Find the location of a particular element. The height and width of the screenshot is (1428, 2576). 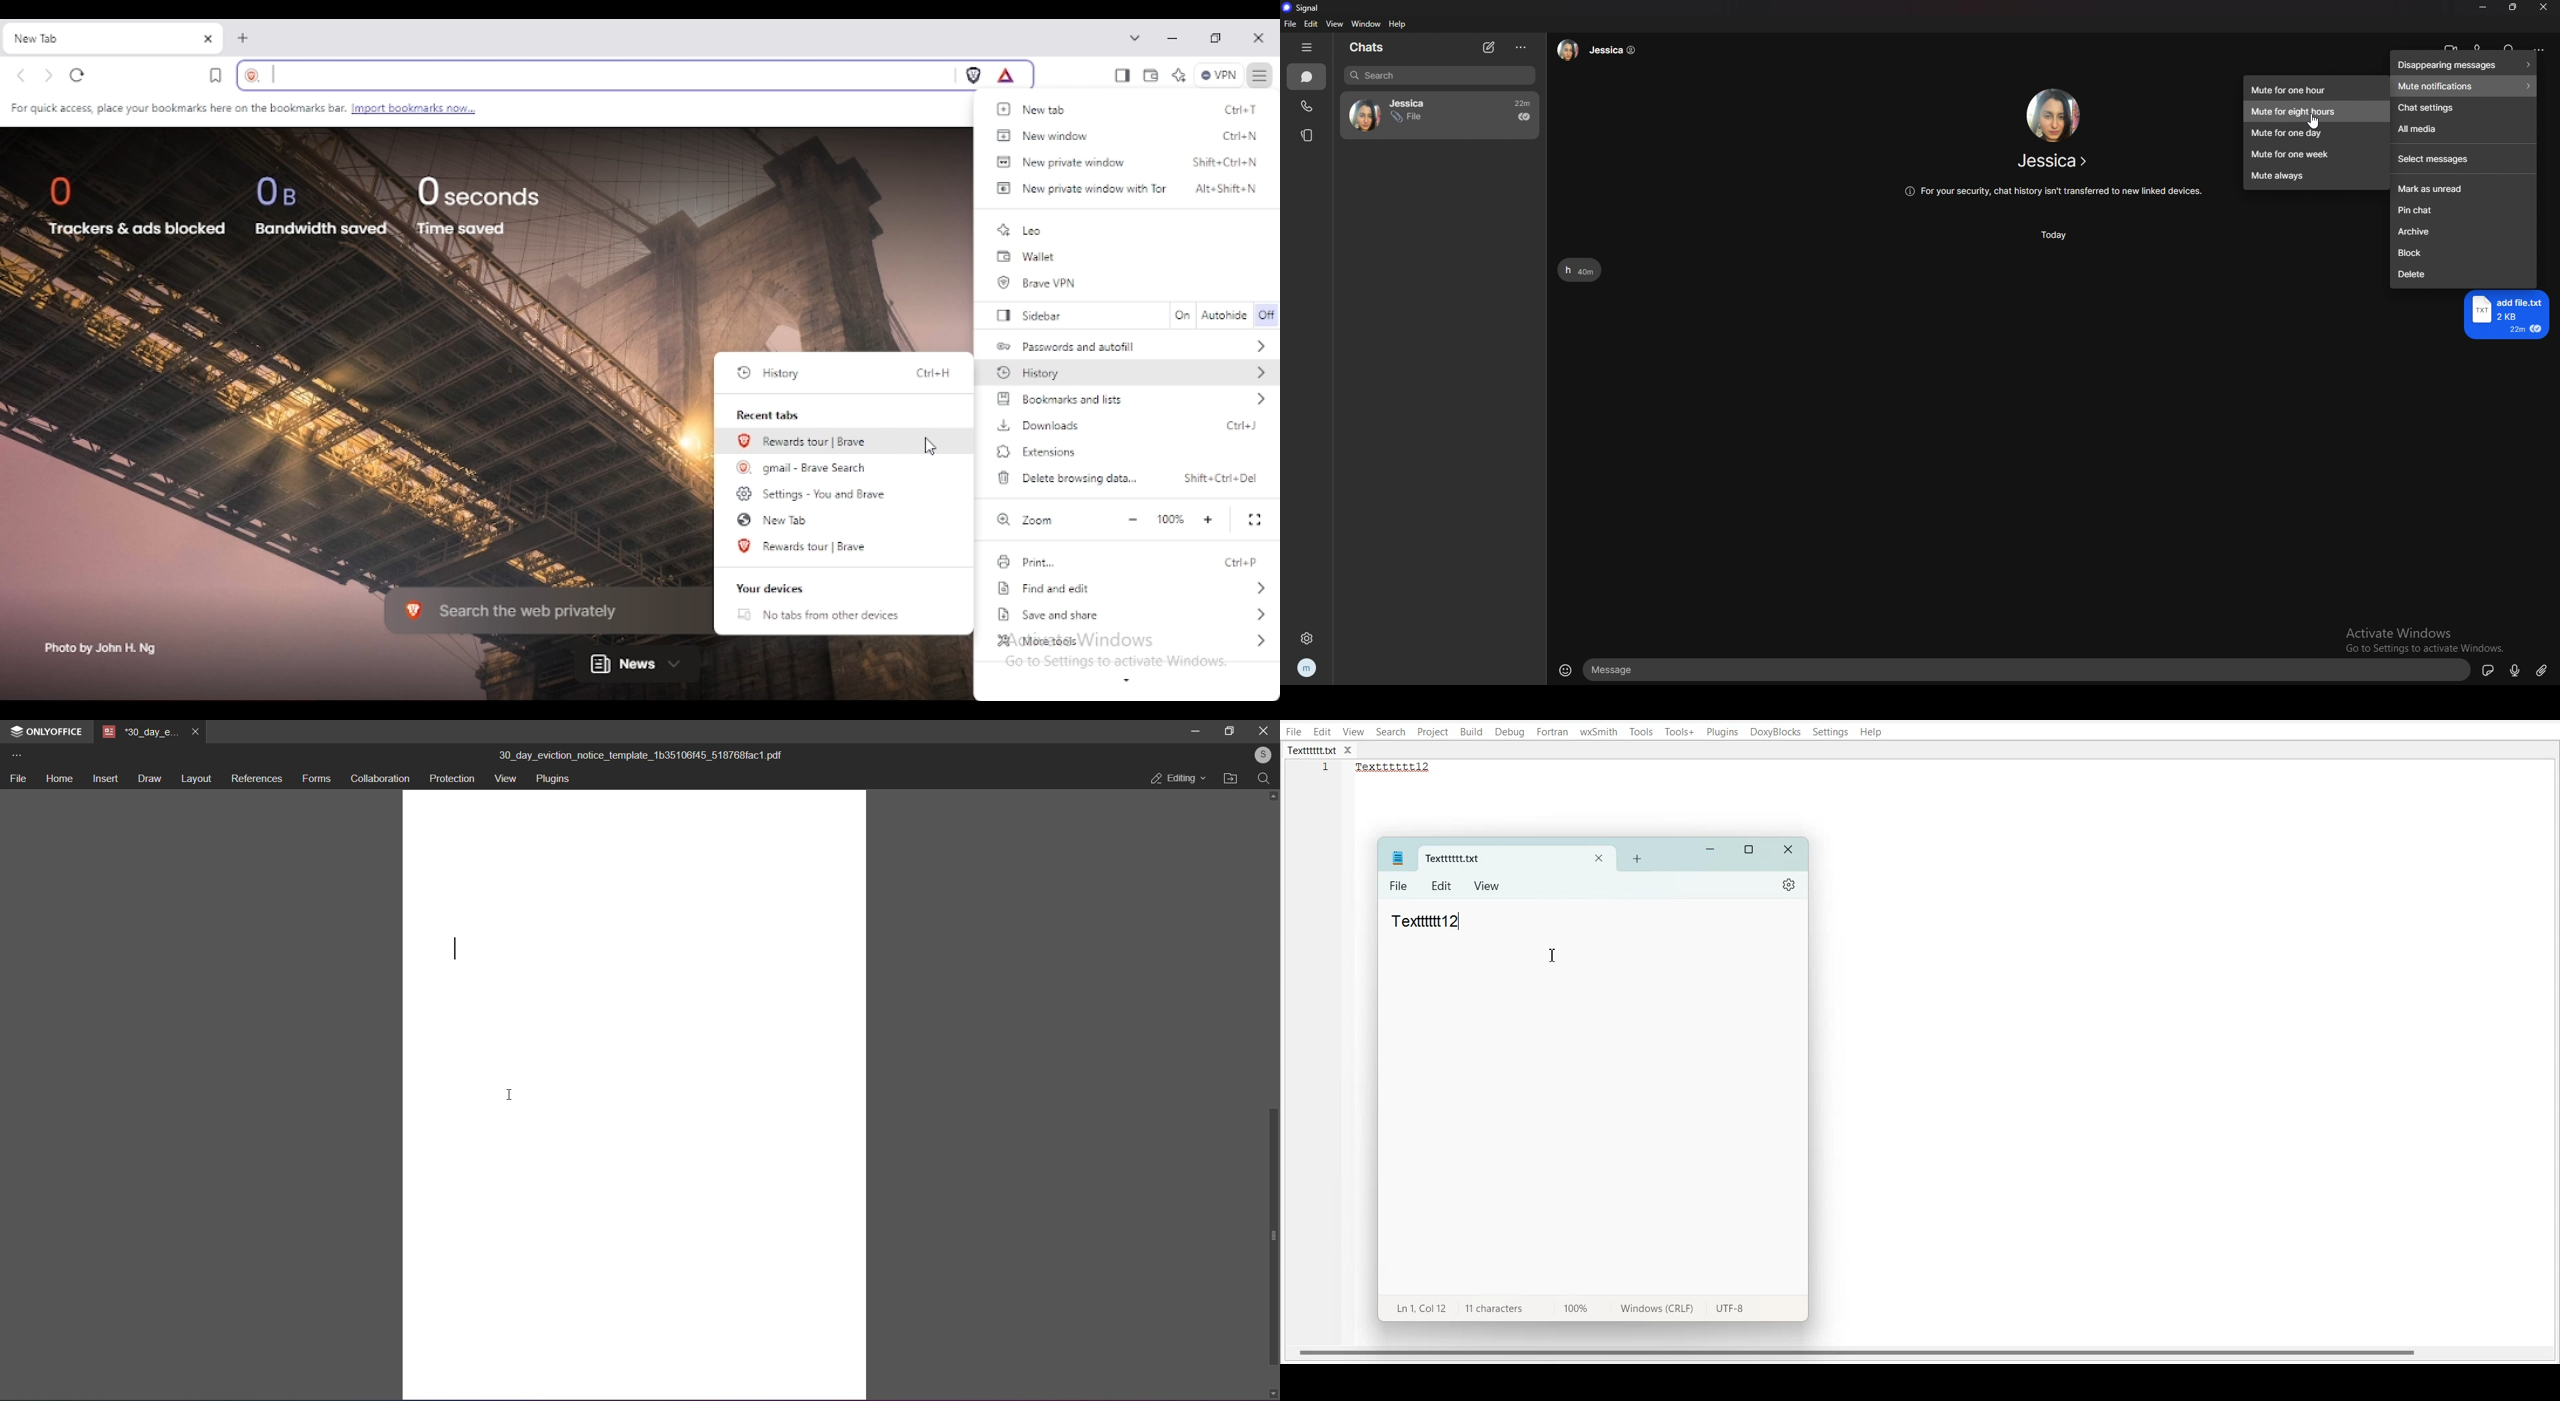

profile is located at coordinates (1307, 669).